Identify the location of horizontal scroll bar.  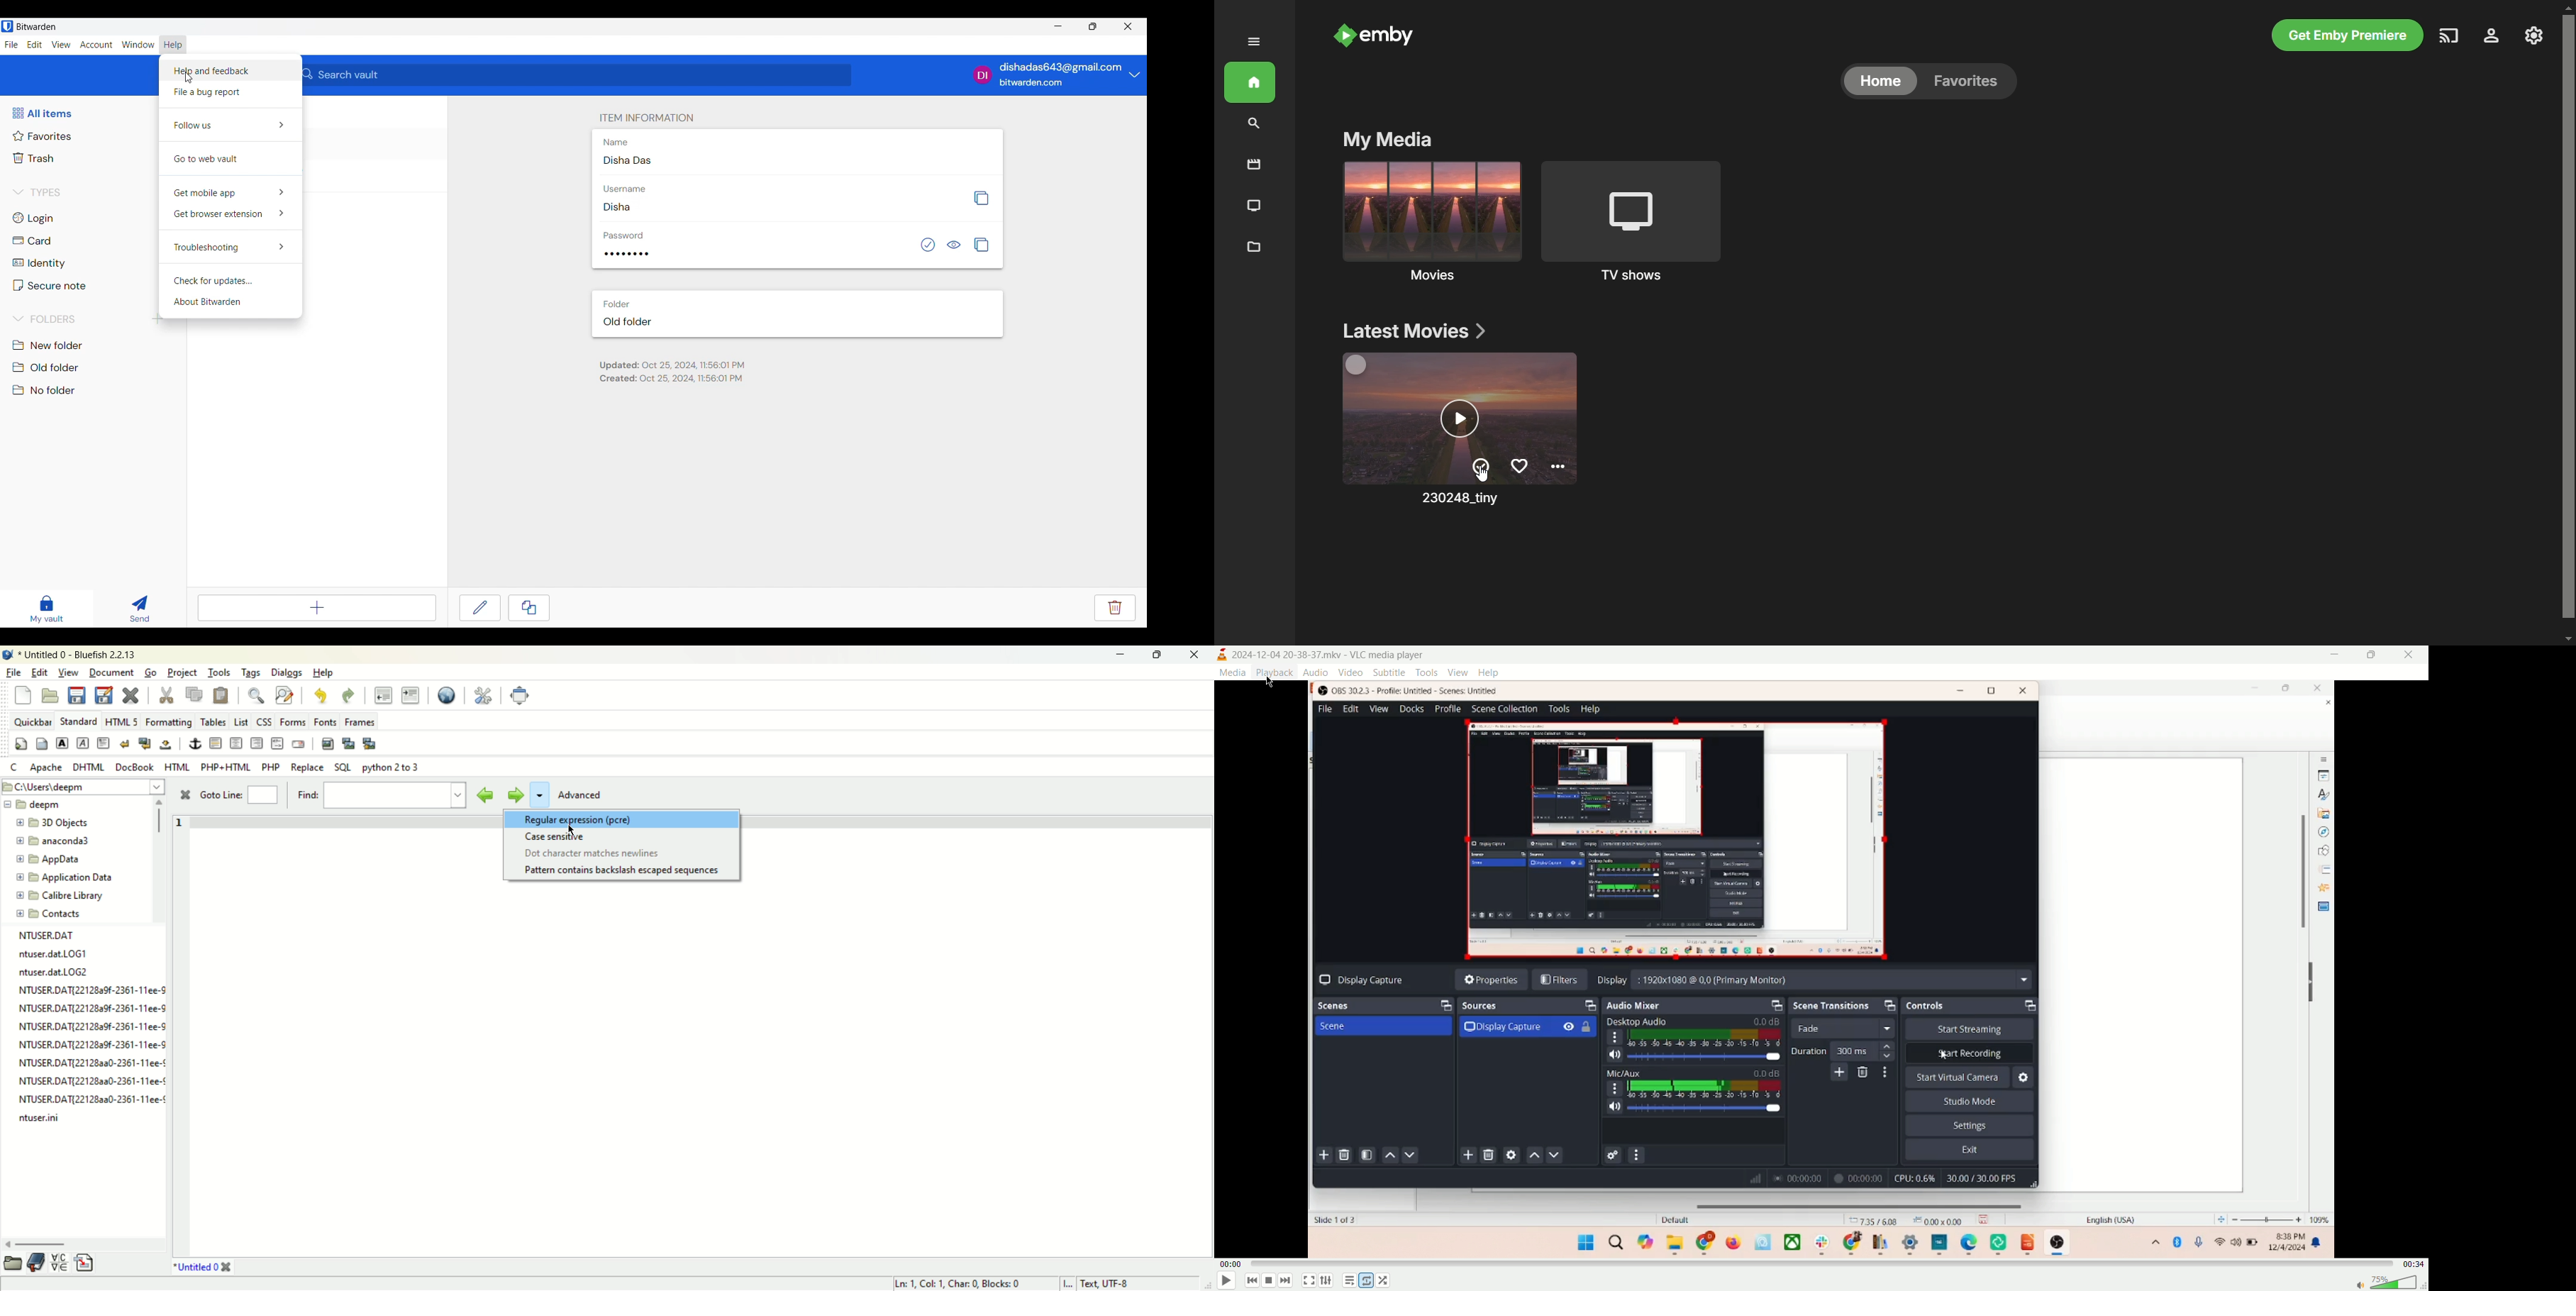
(40, 1245).